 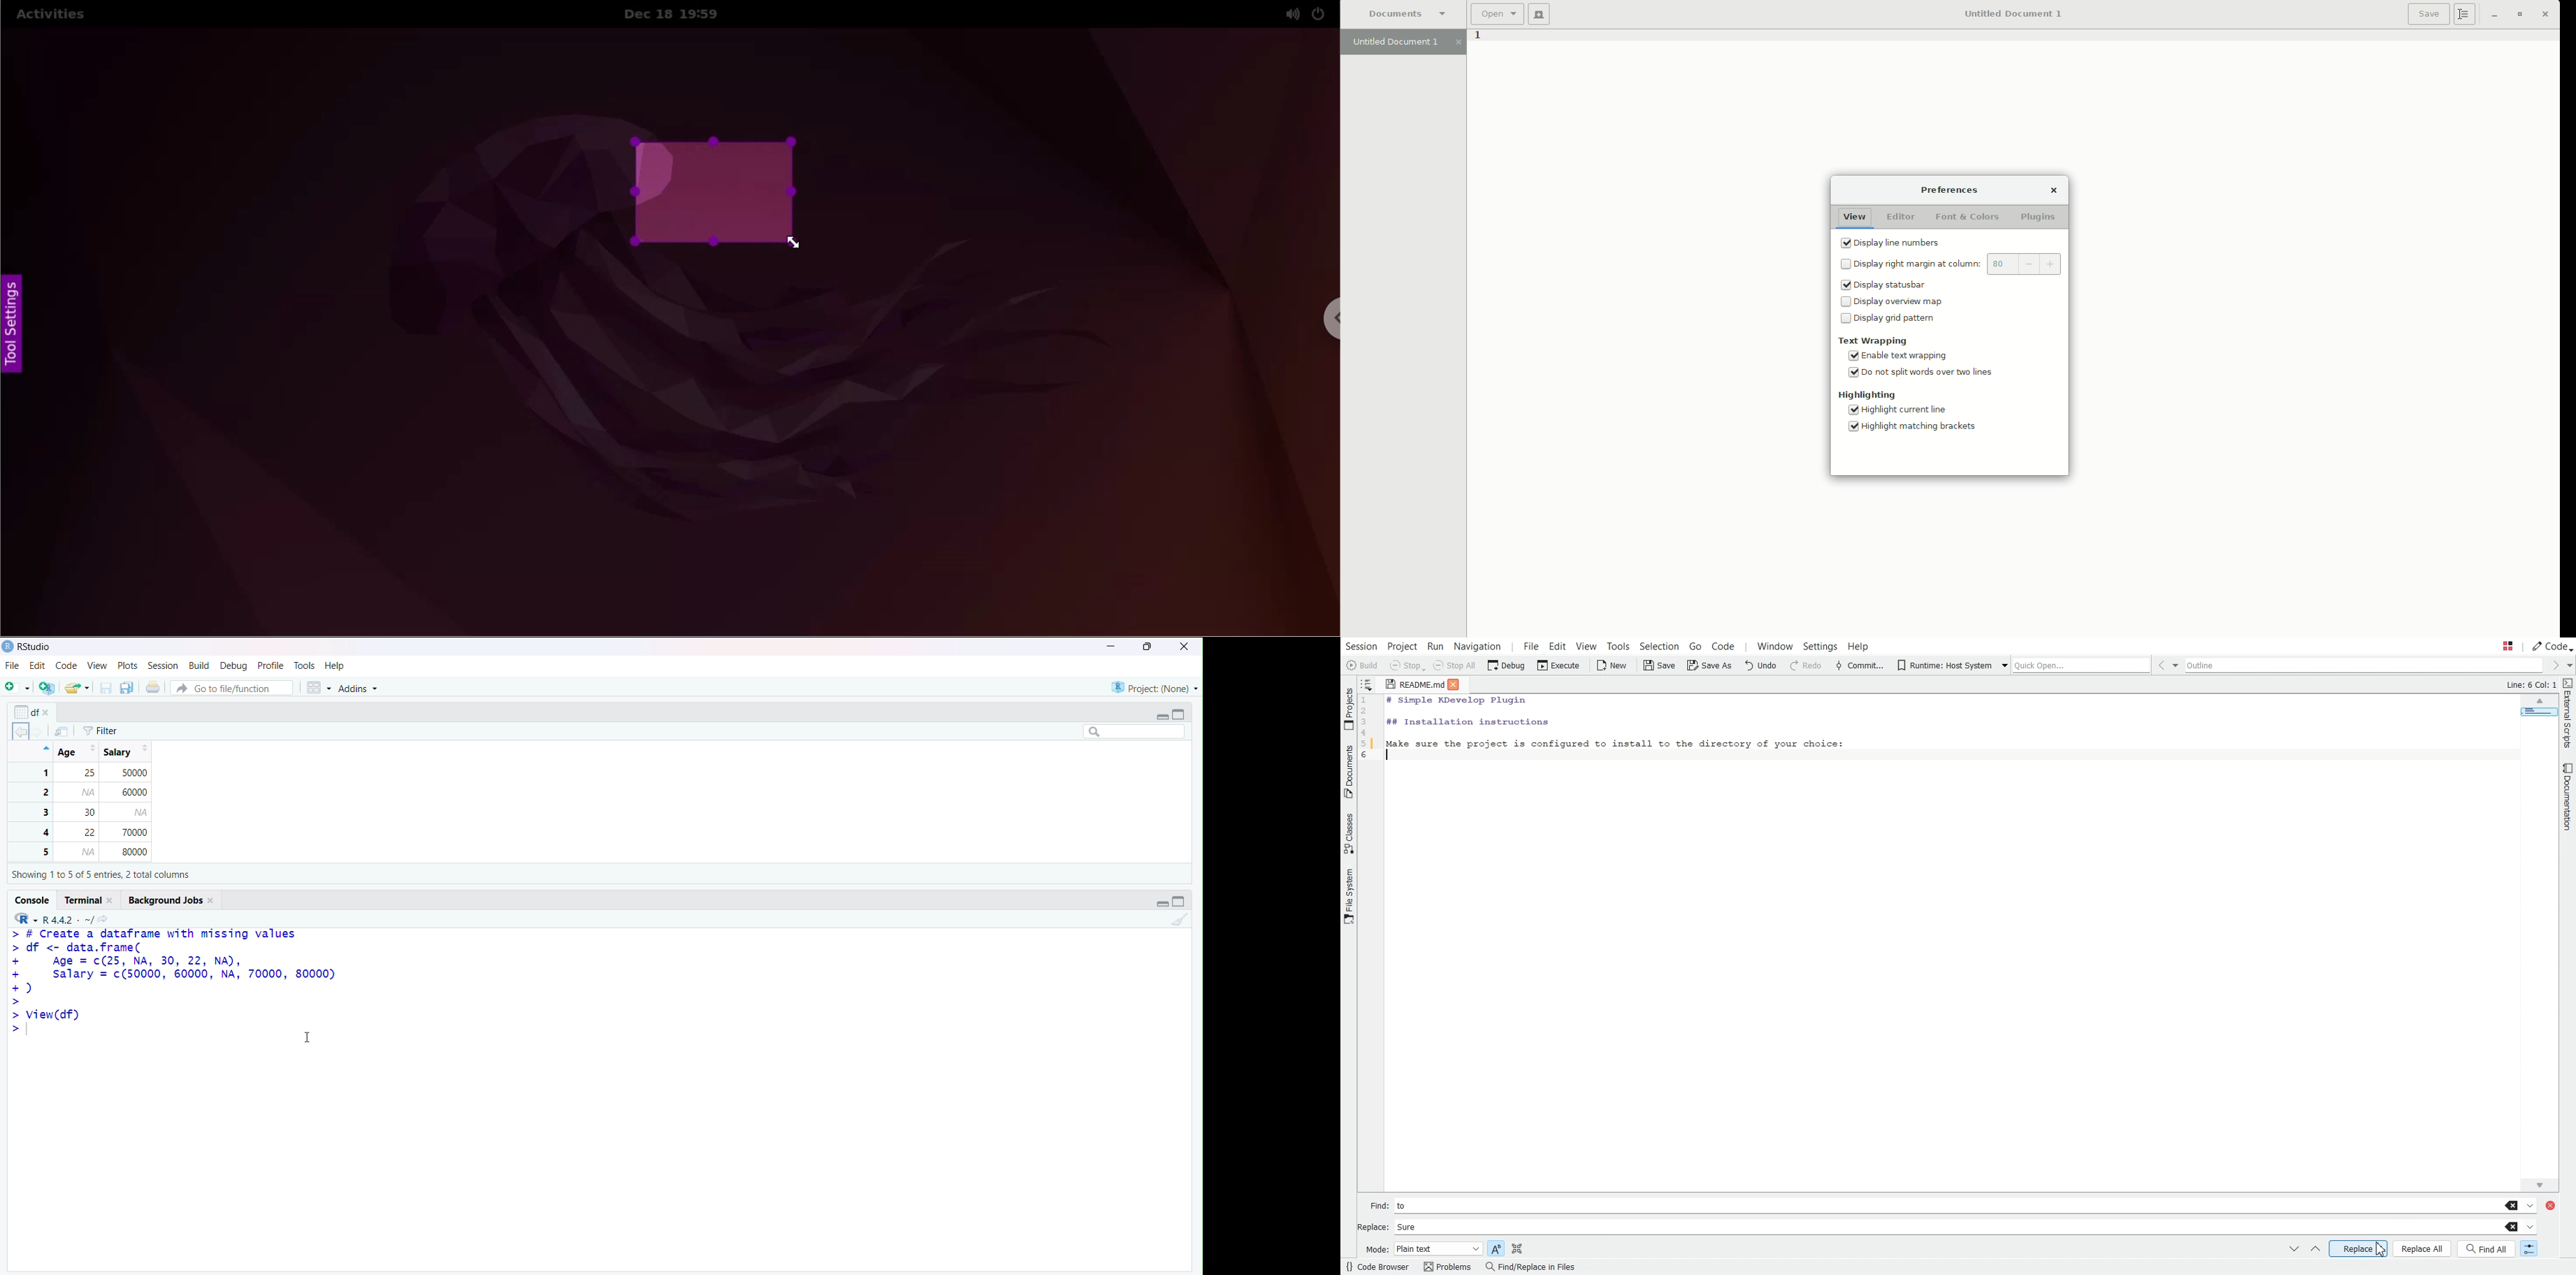 I want to click on Addins, so click(x=358, y=686).